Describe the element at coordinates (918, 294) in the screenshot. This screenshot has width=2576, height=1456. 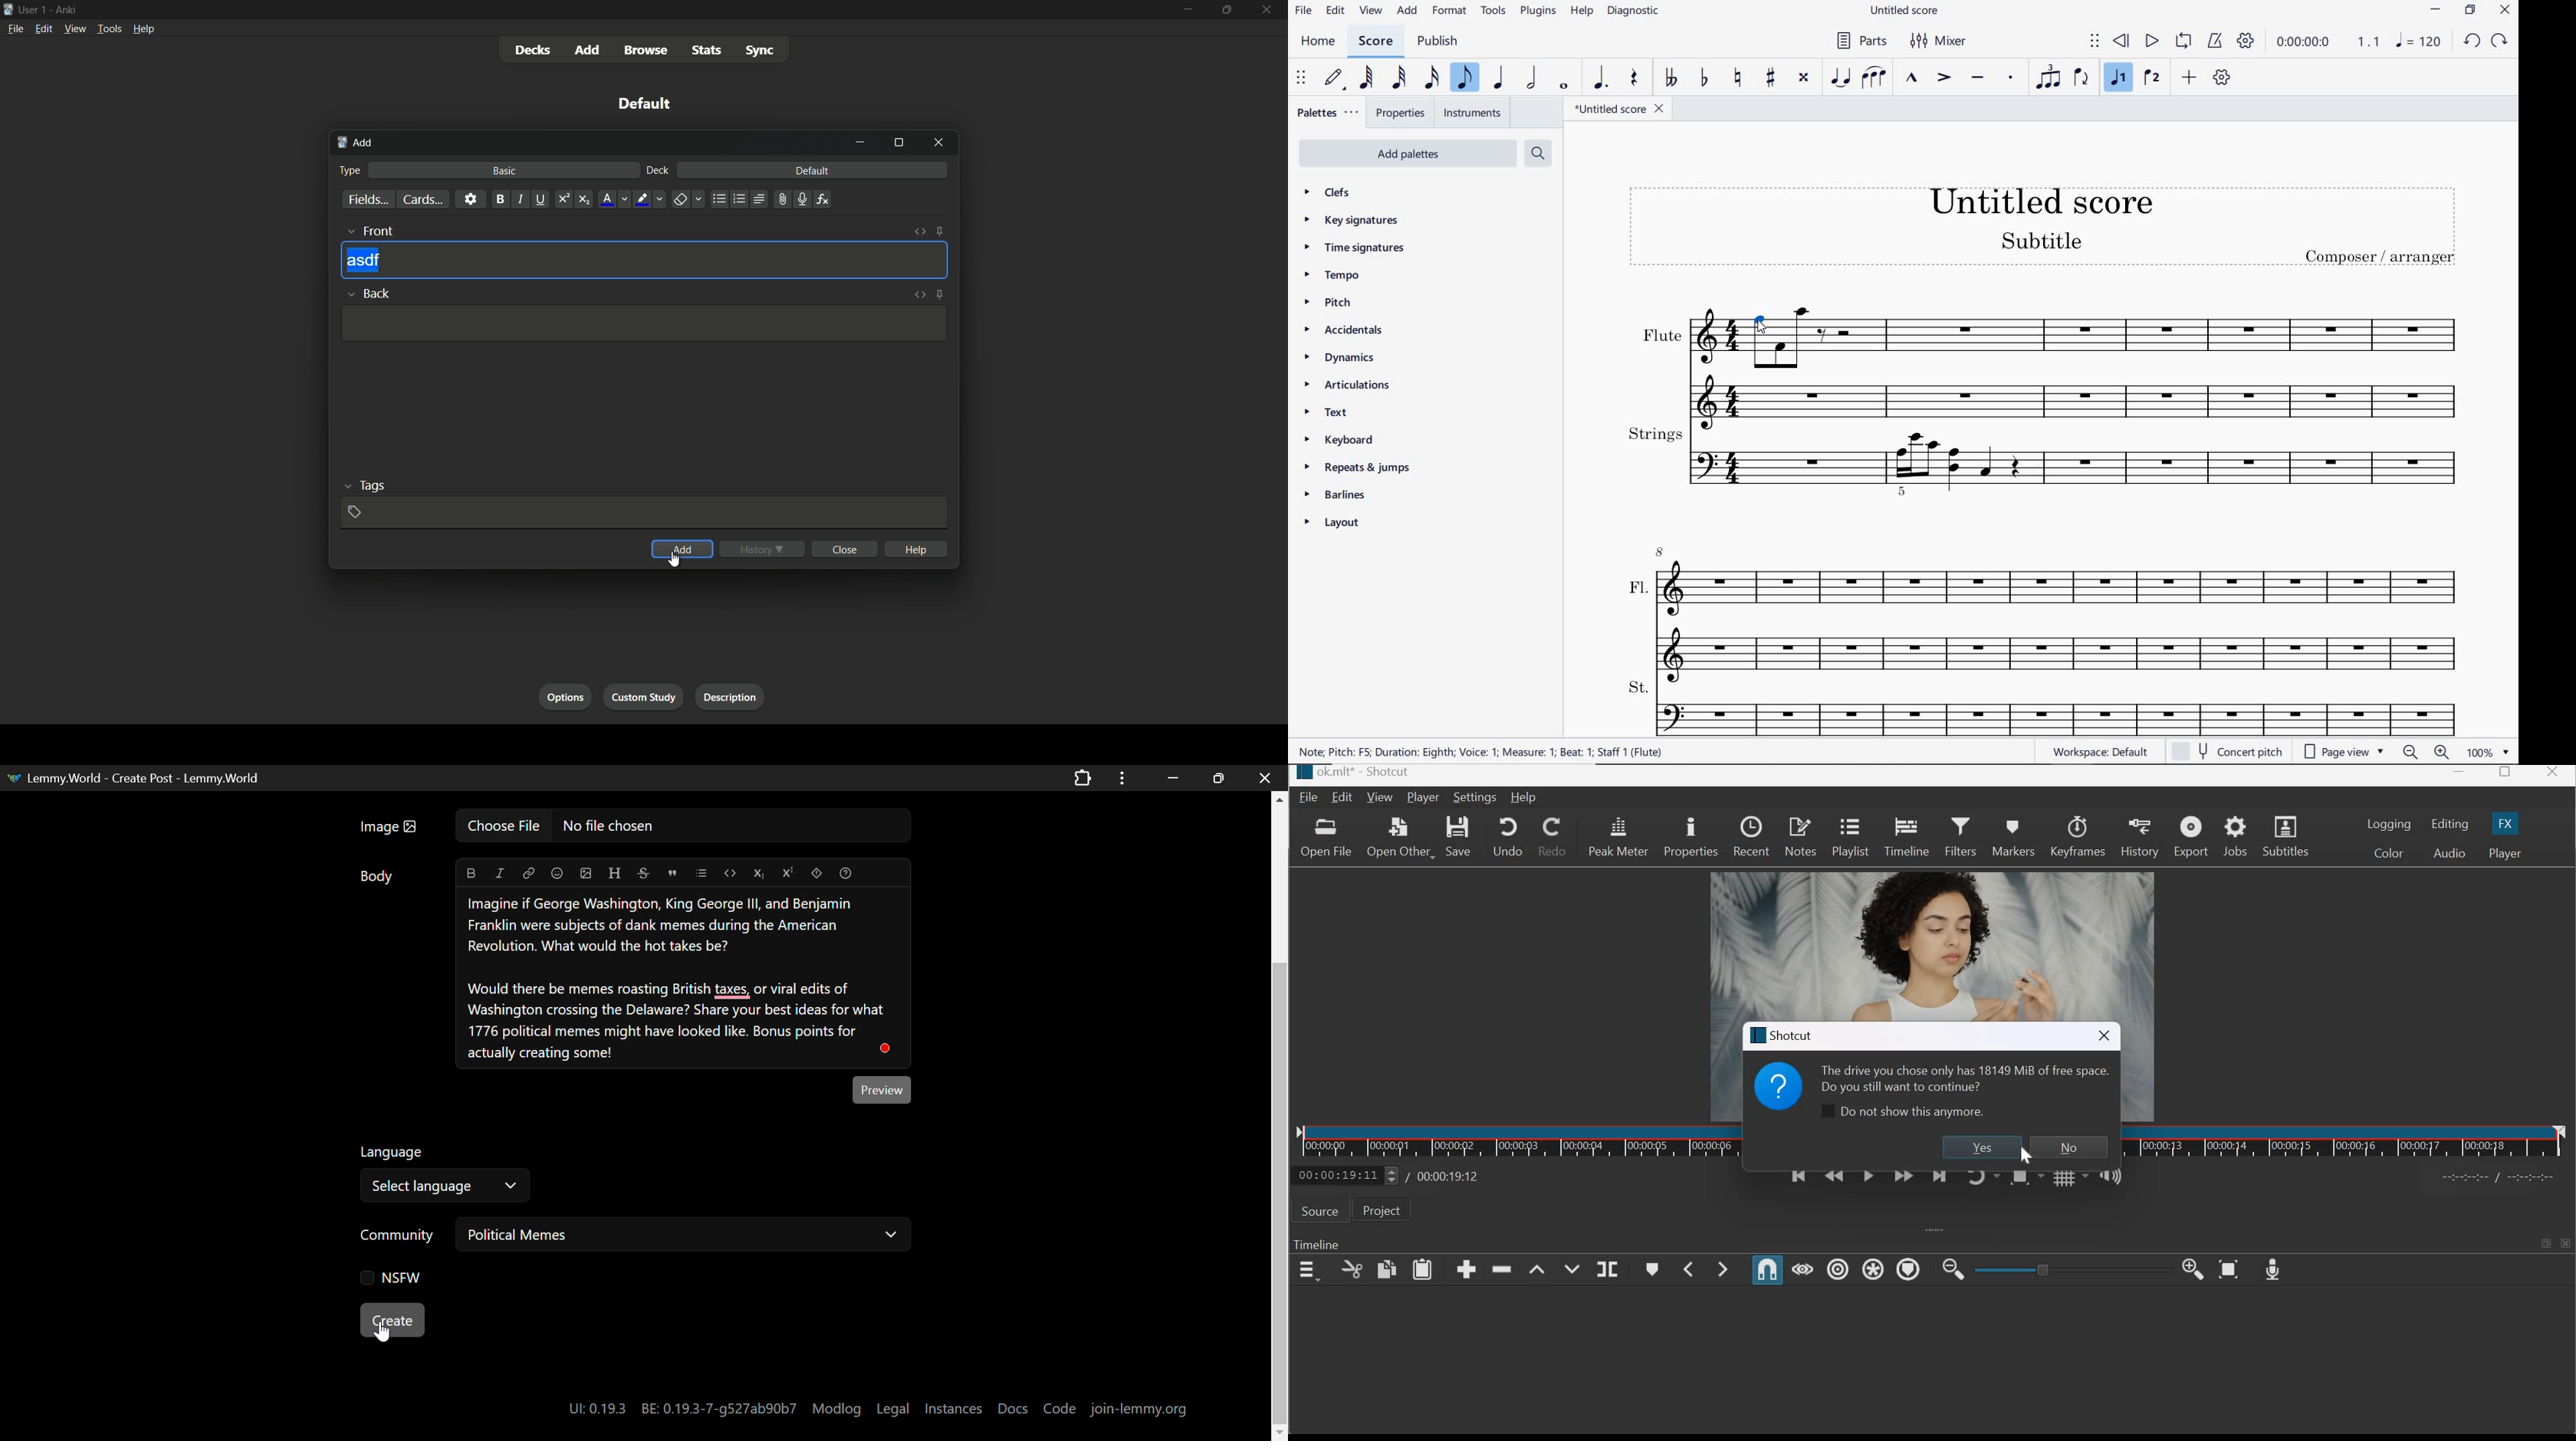
I see `toggle html editor` at that location.